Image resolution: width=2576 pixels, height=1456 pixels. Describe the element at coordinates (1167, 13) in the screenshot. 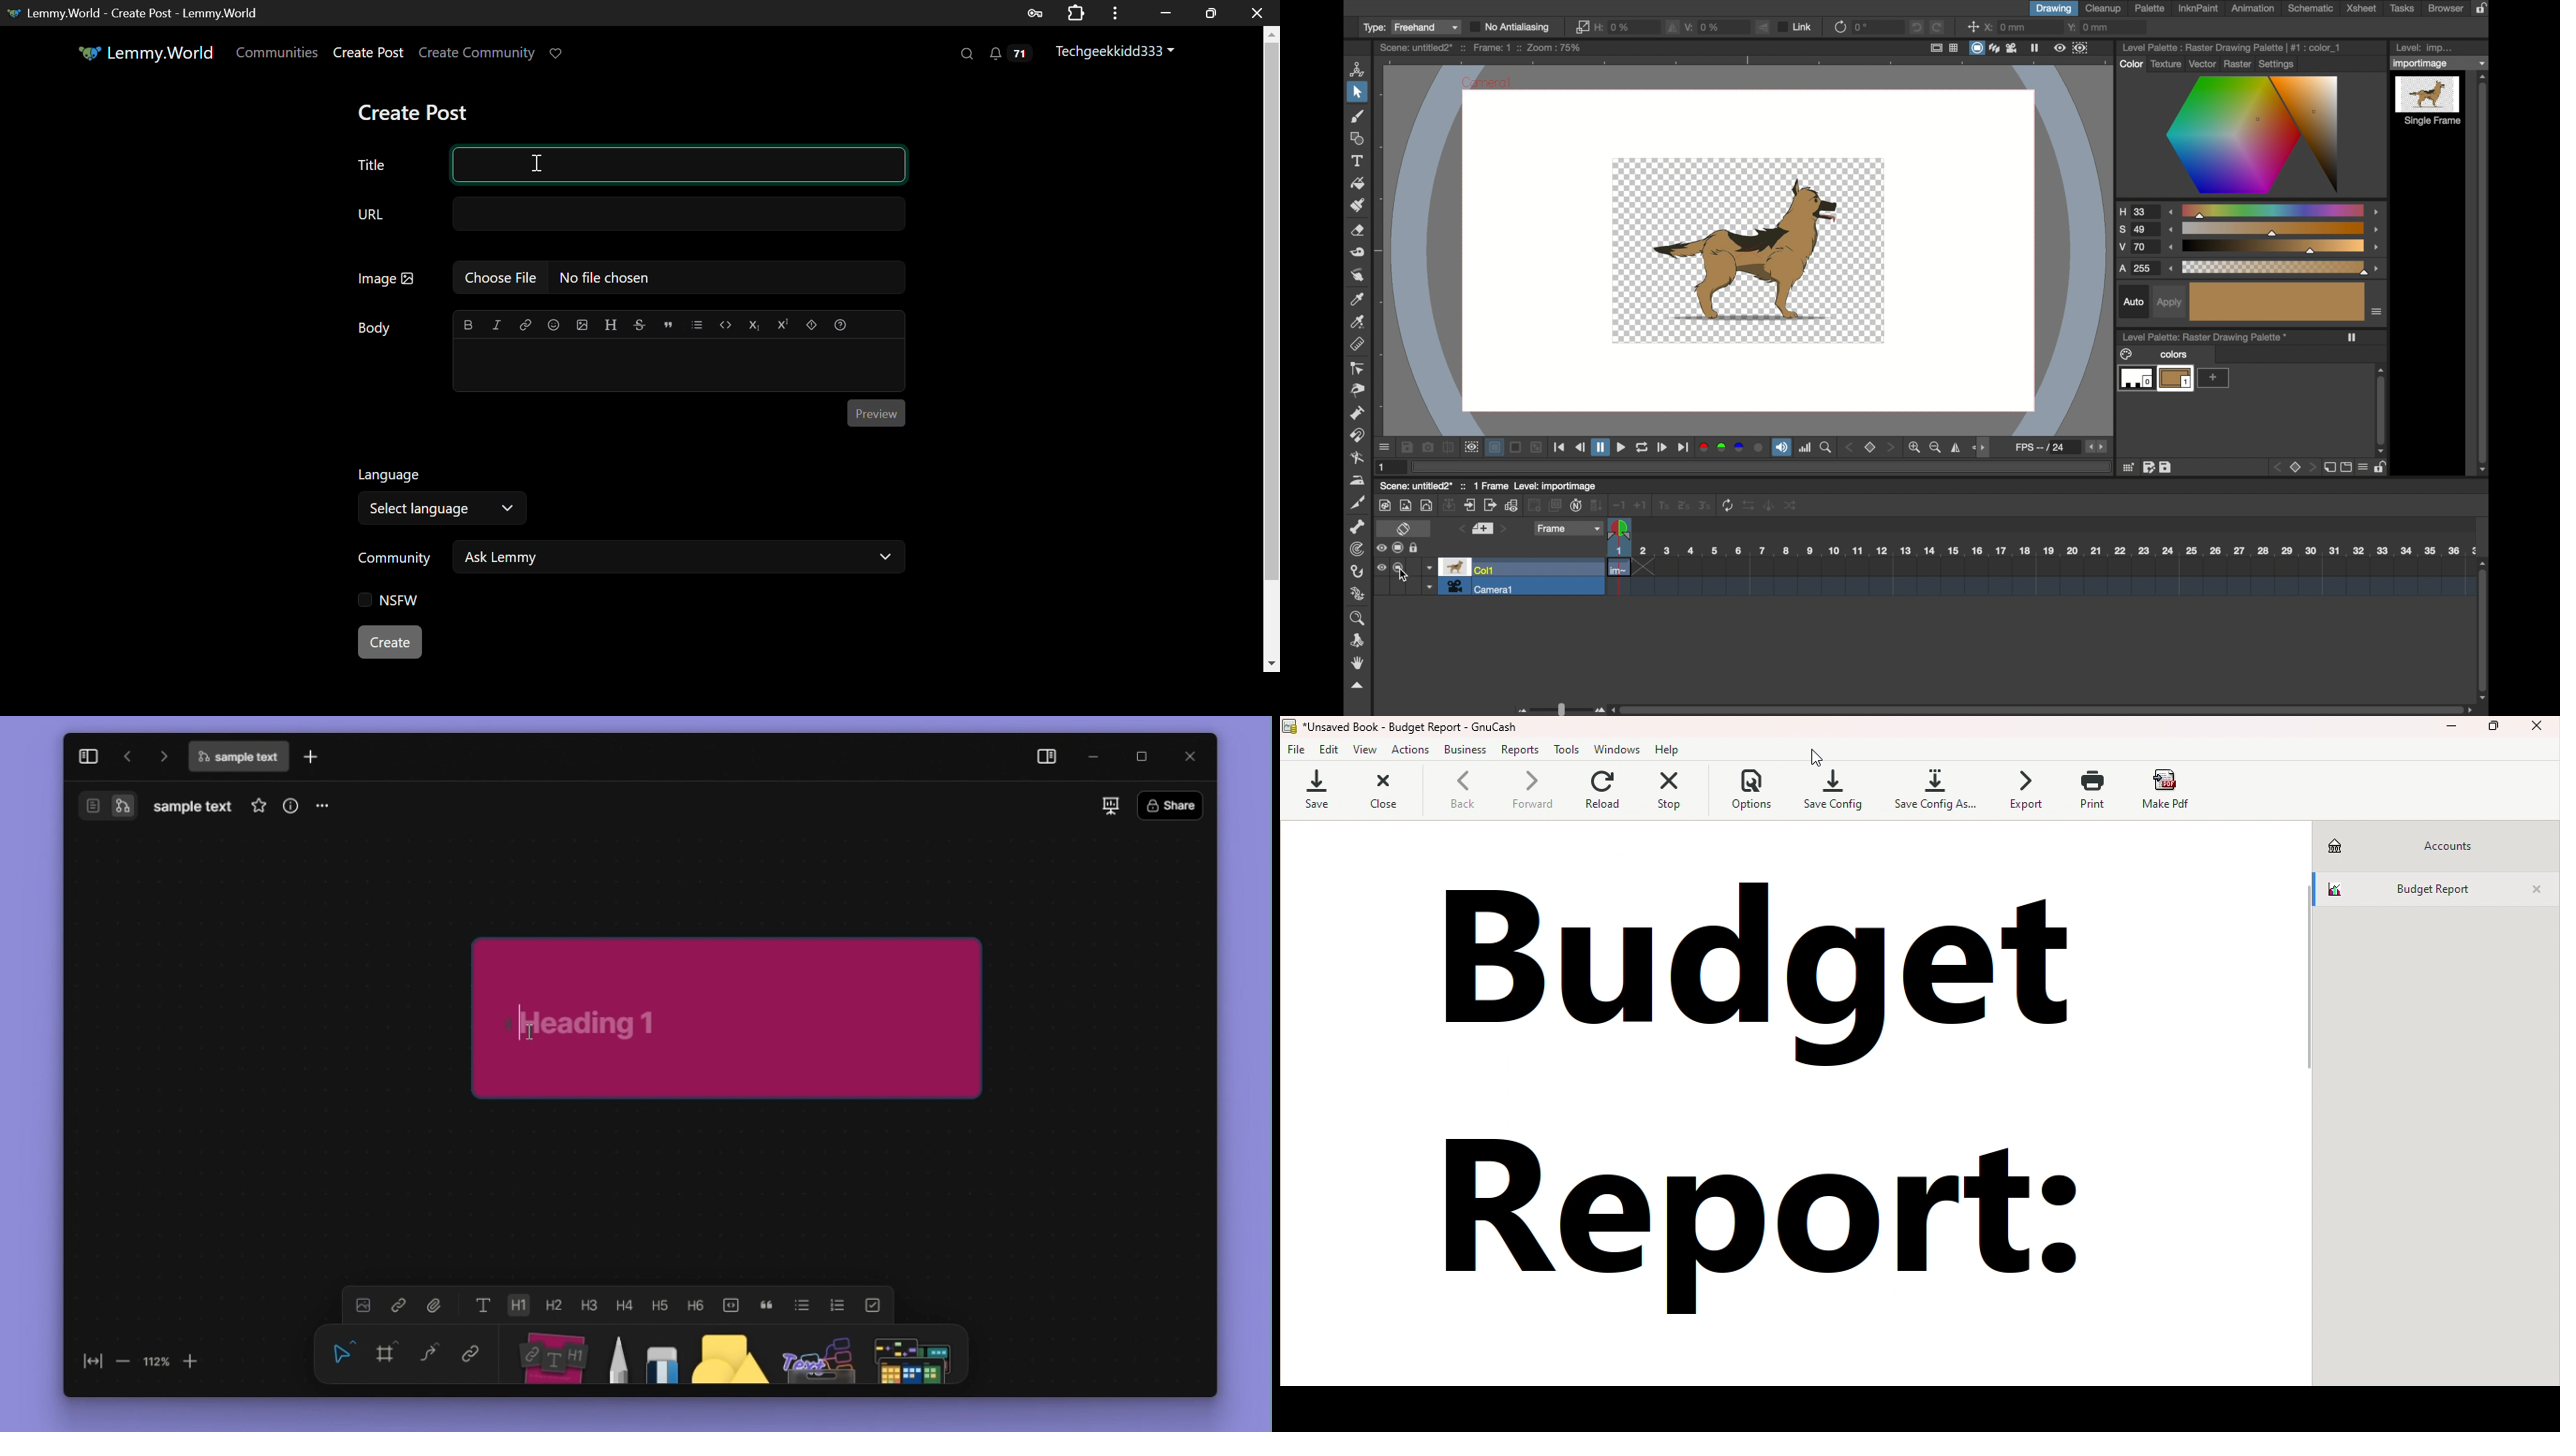

I see `Restore Down` at that location.